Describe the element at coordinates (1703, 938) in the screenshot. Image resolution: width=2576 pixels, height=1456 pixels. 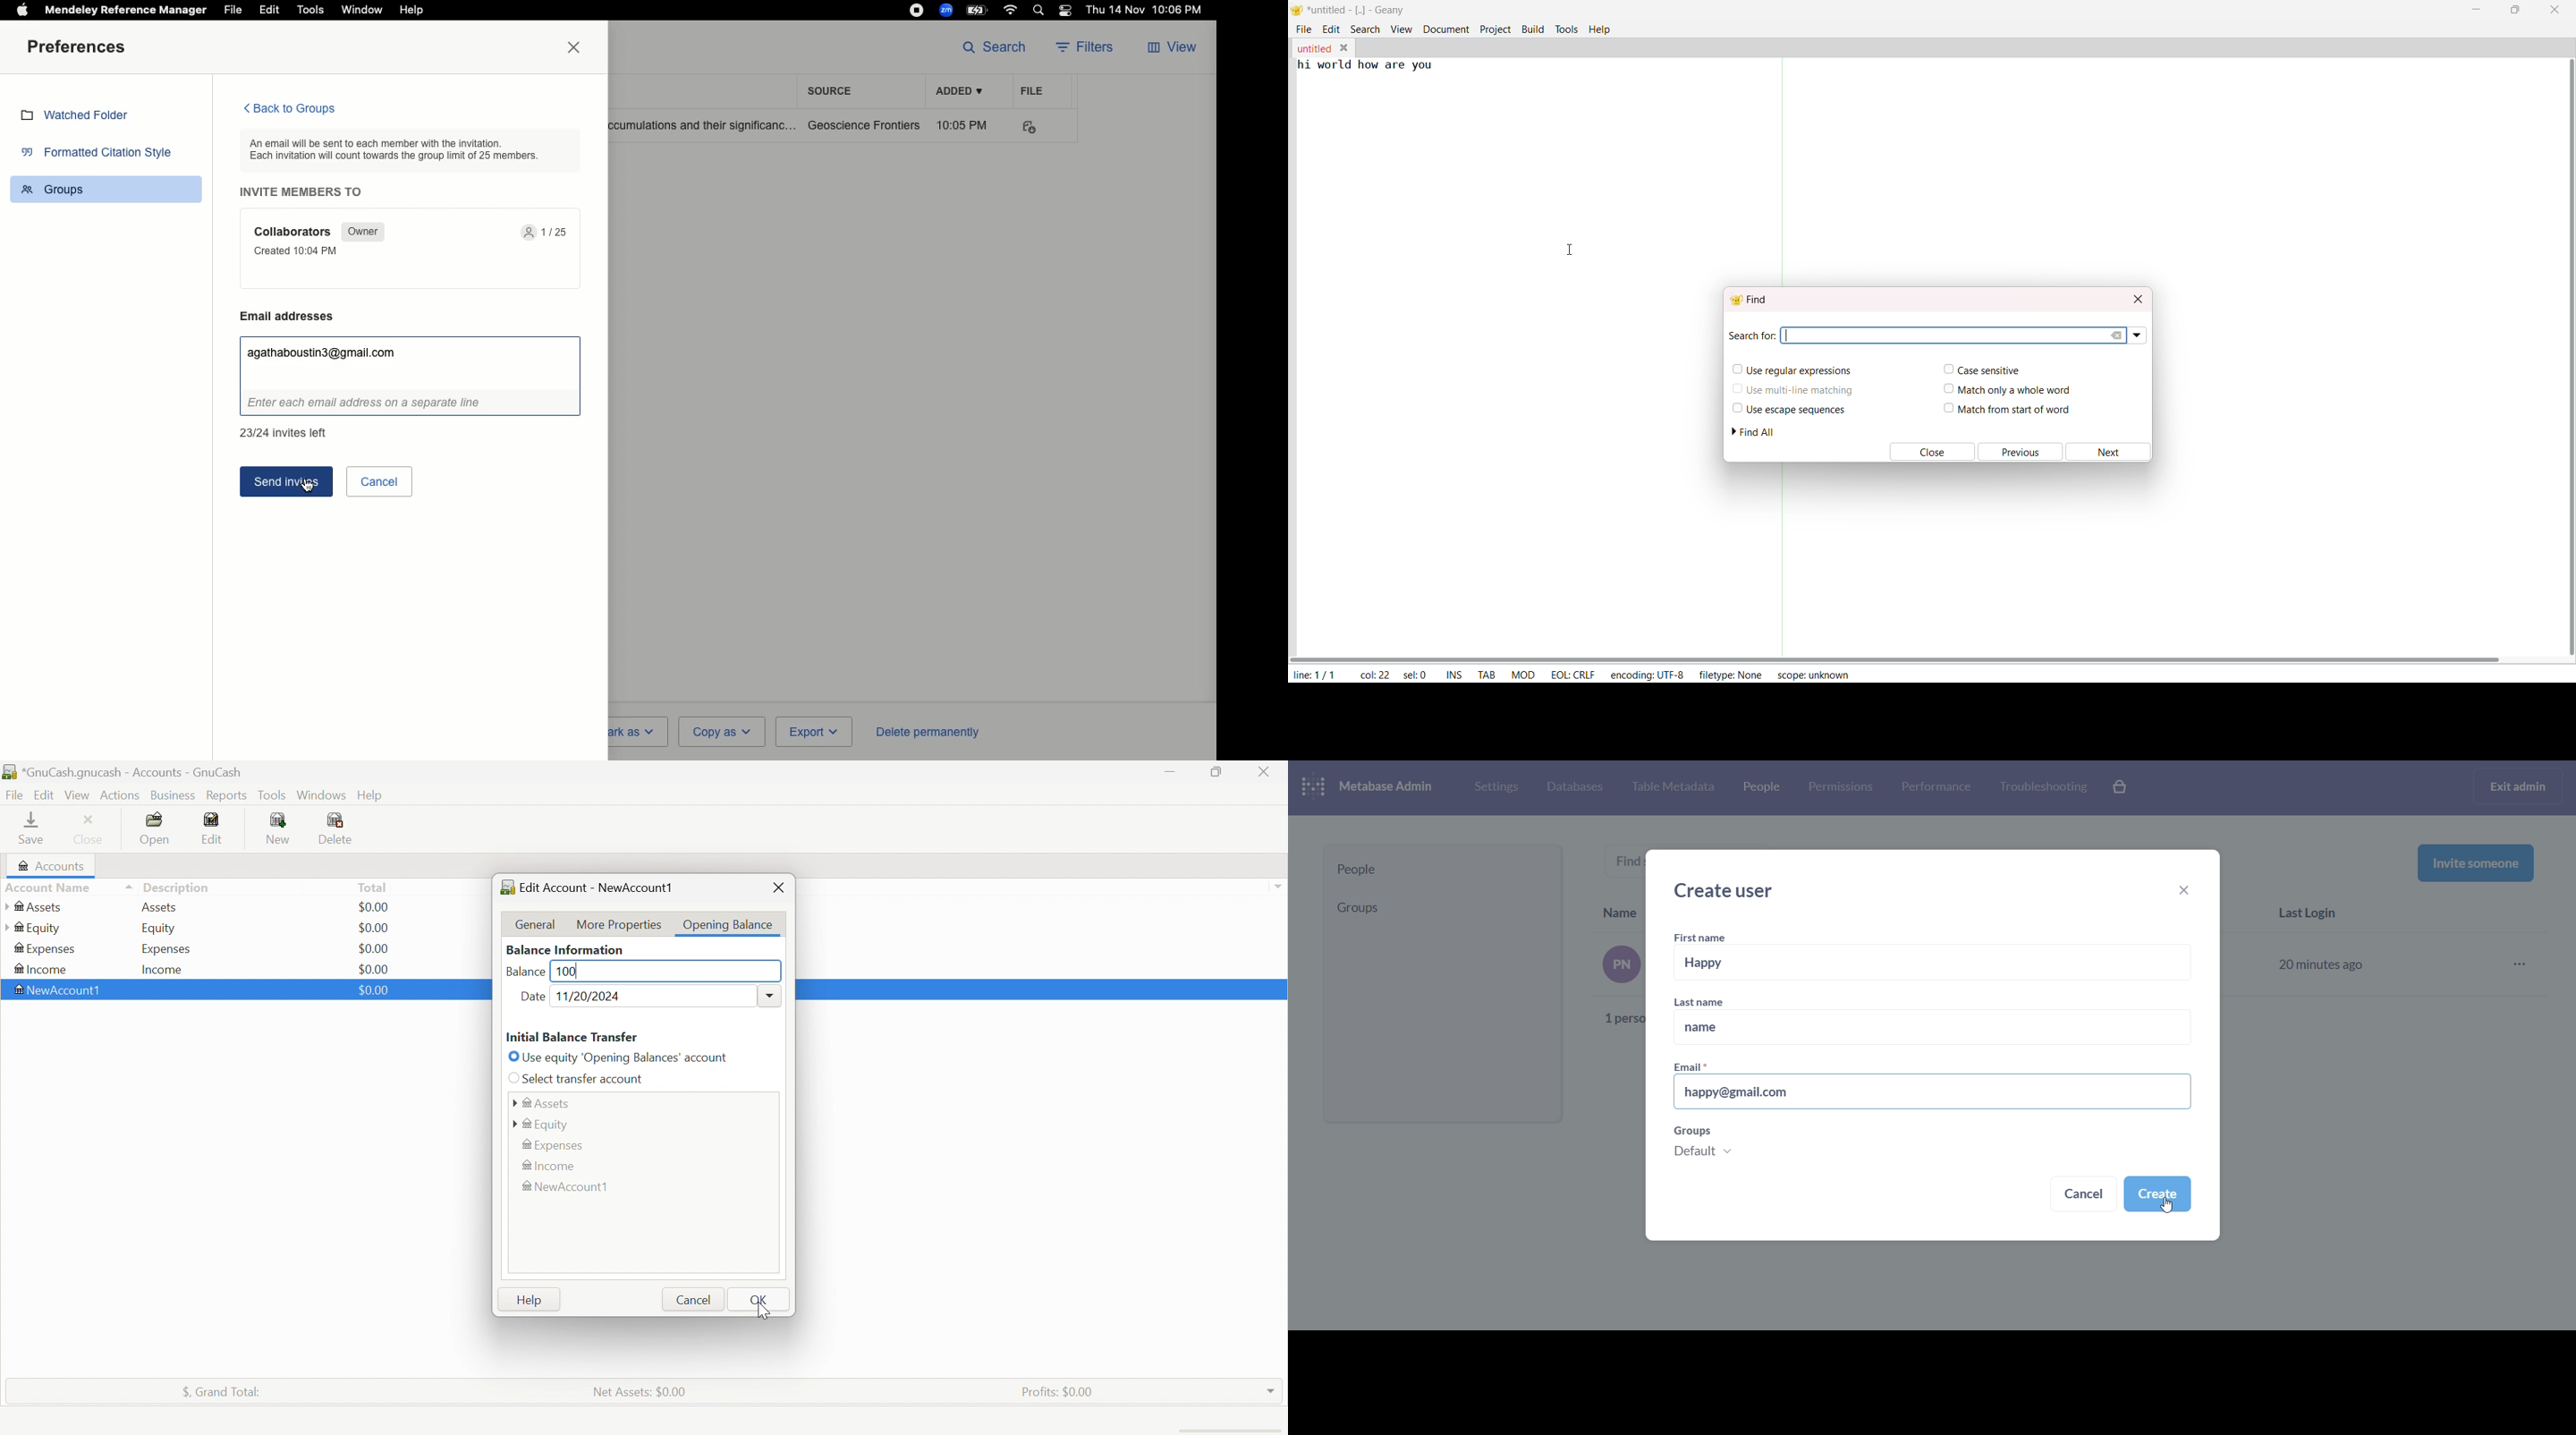
I see `first name` at that location.